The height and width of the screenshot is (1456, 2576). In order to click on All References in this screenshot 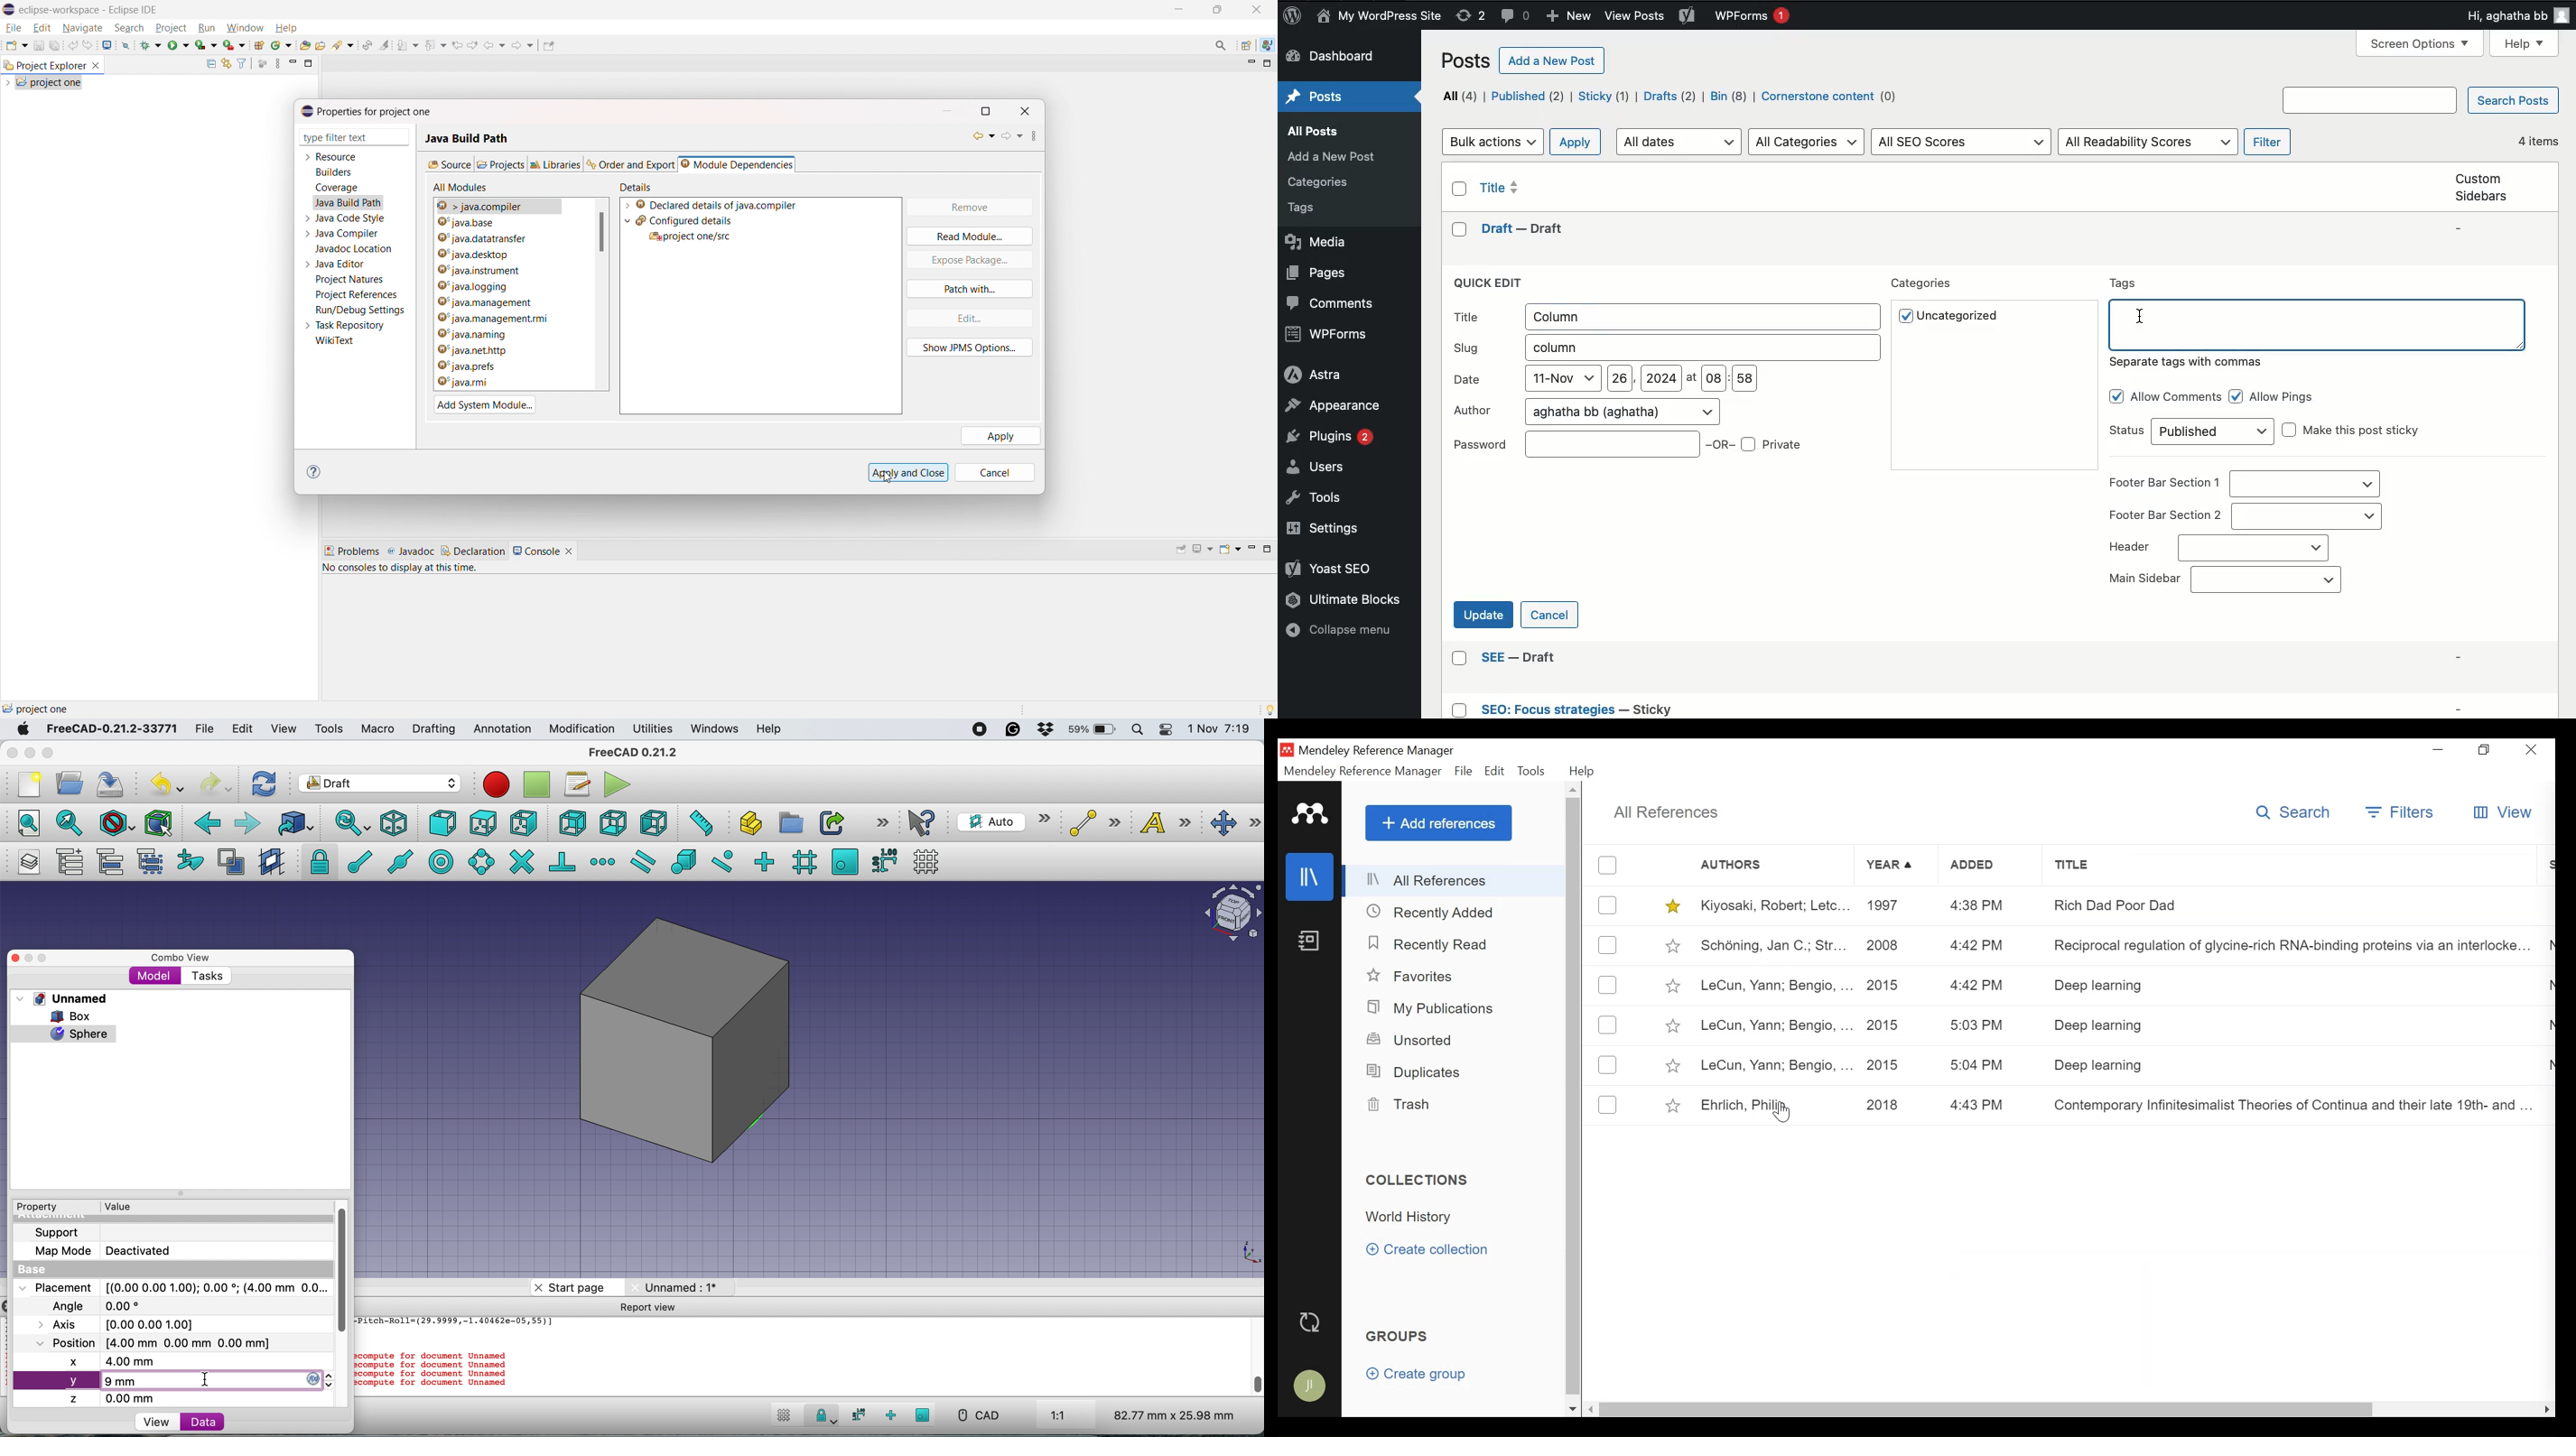, I will do `click(1662, 812)`.